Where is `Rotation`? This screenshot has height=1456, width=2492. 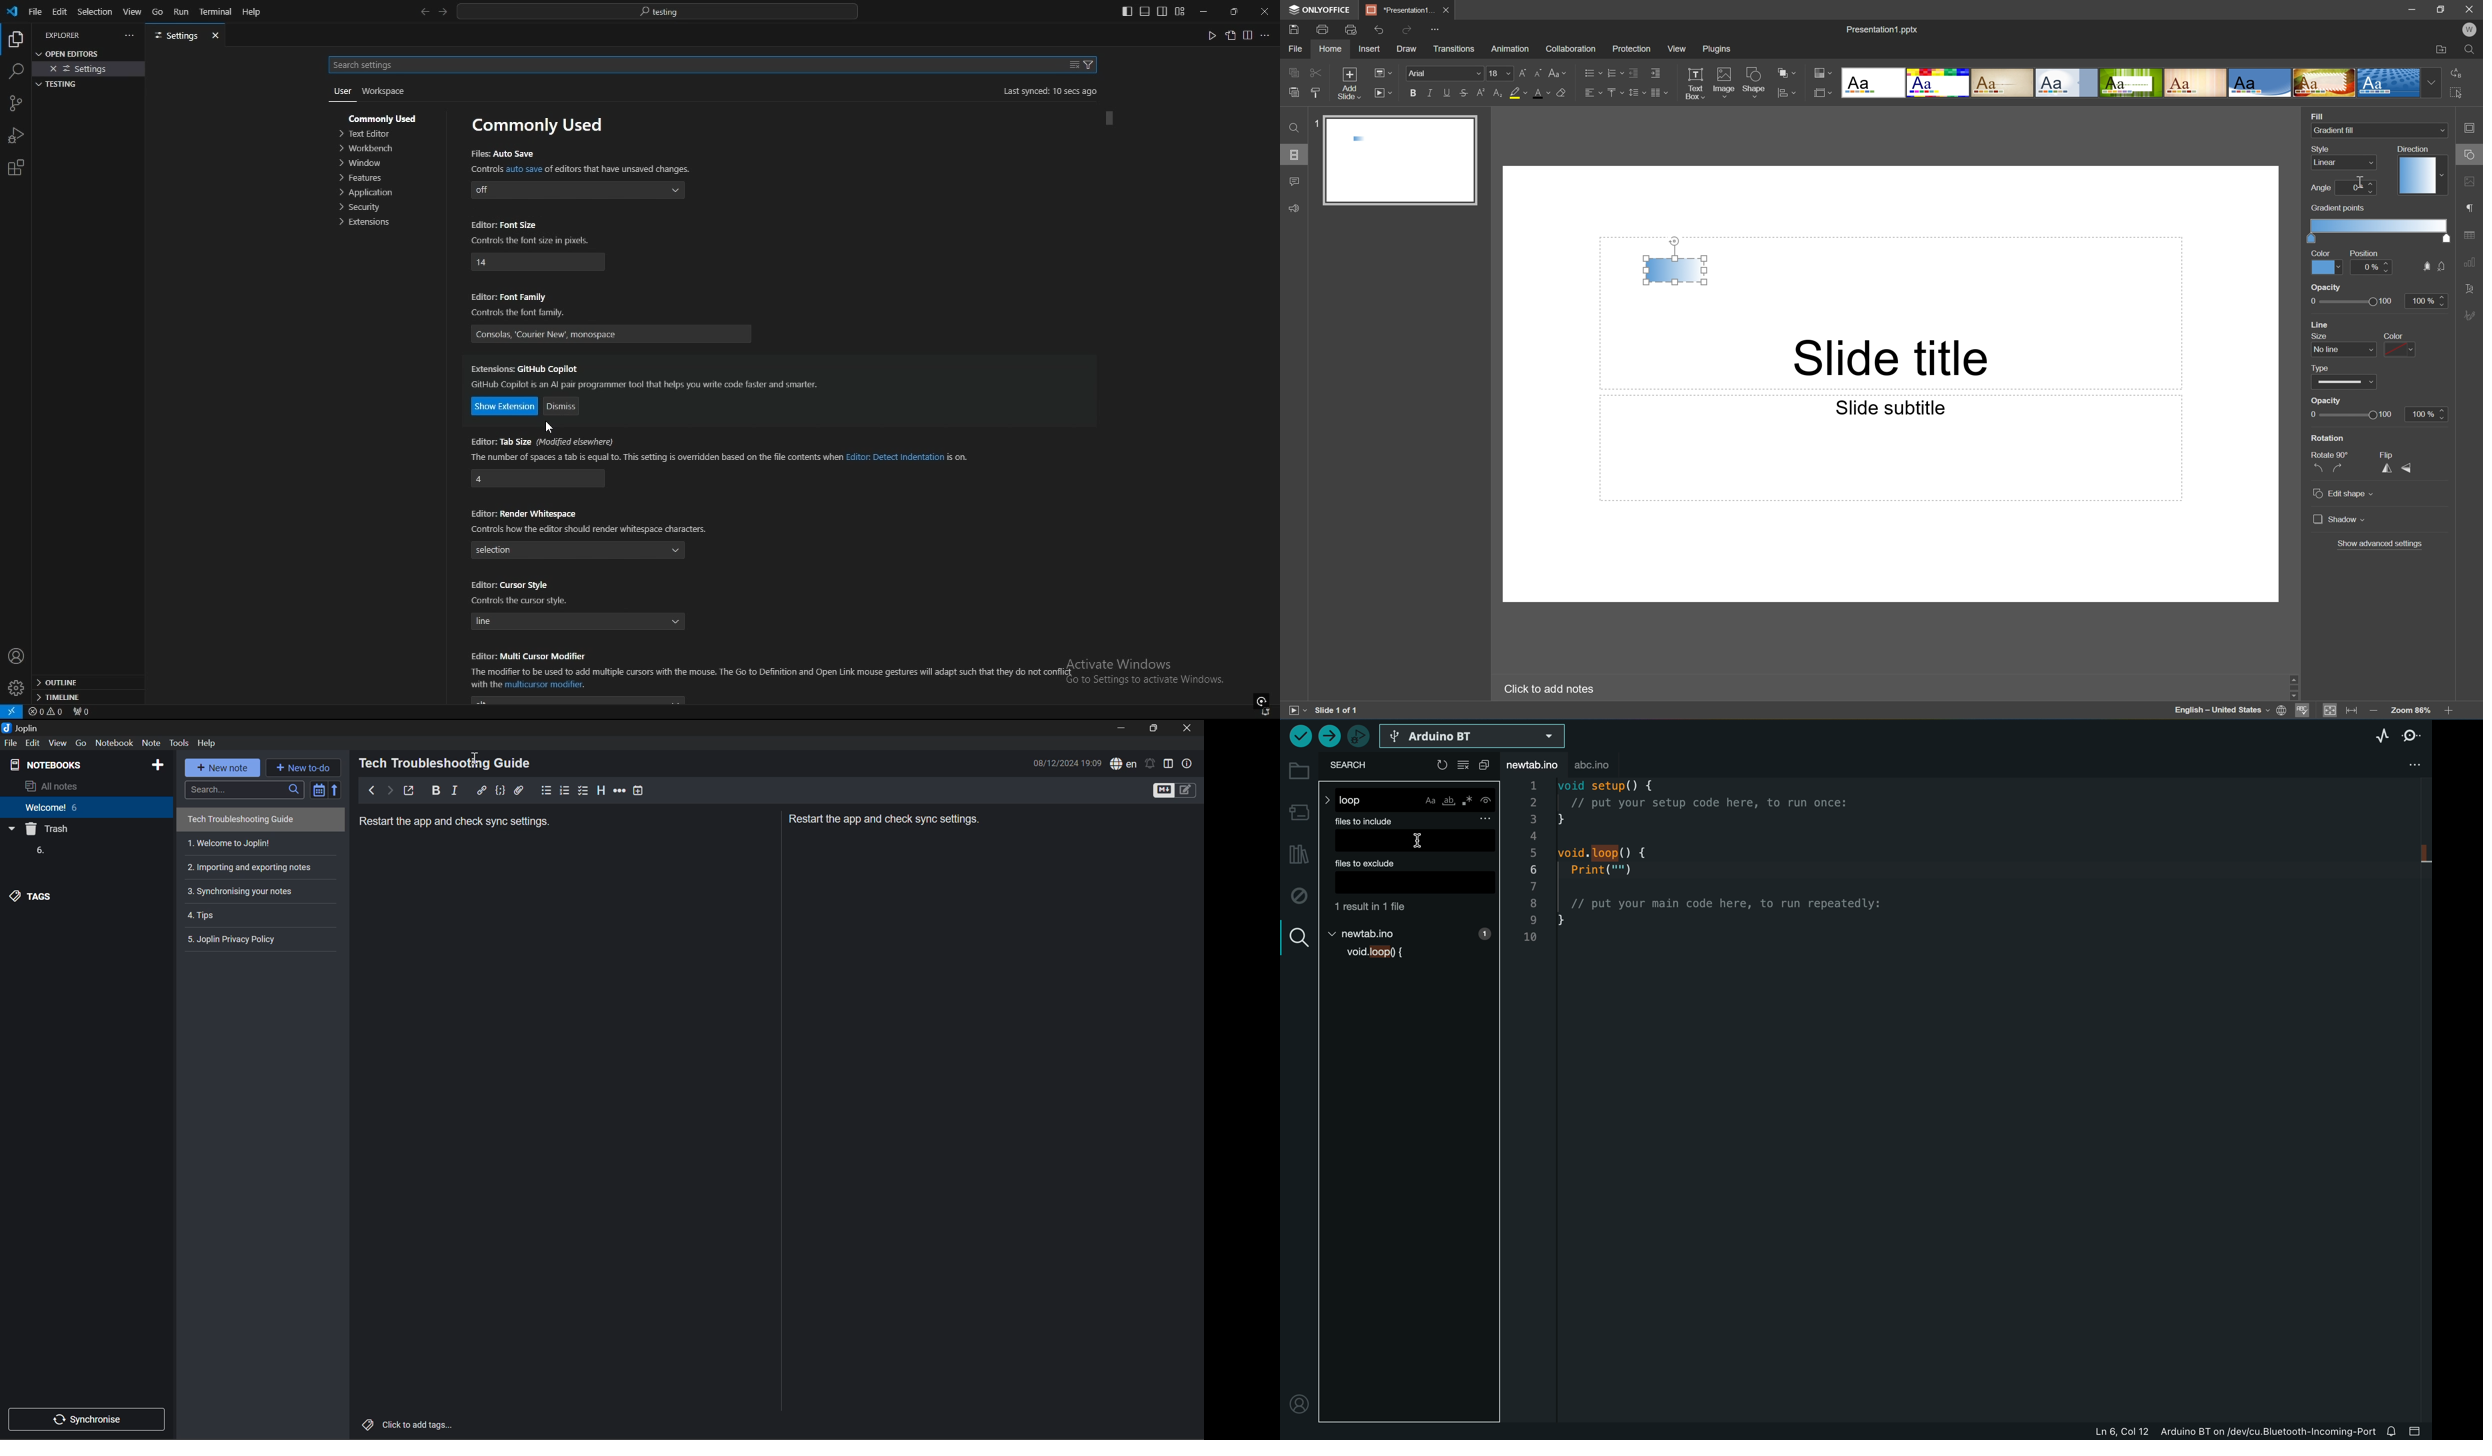 Rotation is located at coordinates (2329, 438).